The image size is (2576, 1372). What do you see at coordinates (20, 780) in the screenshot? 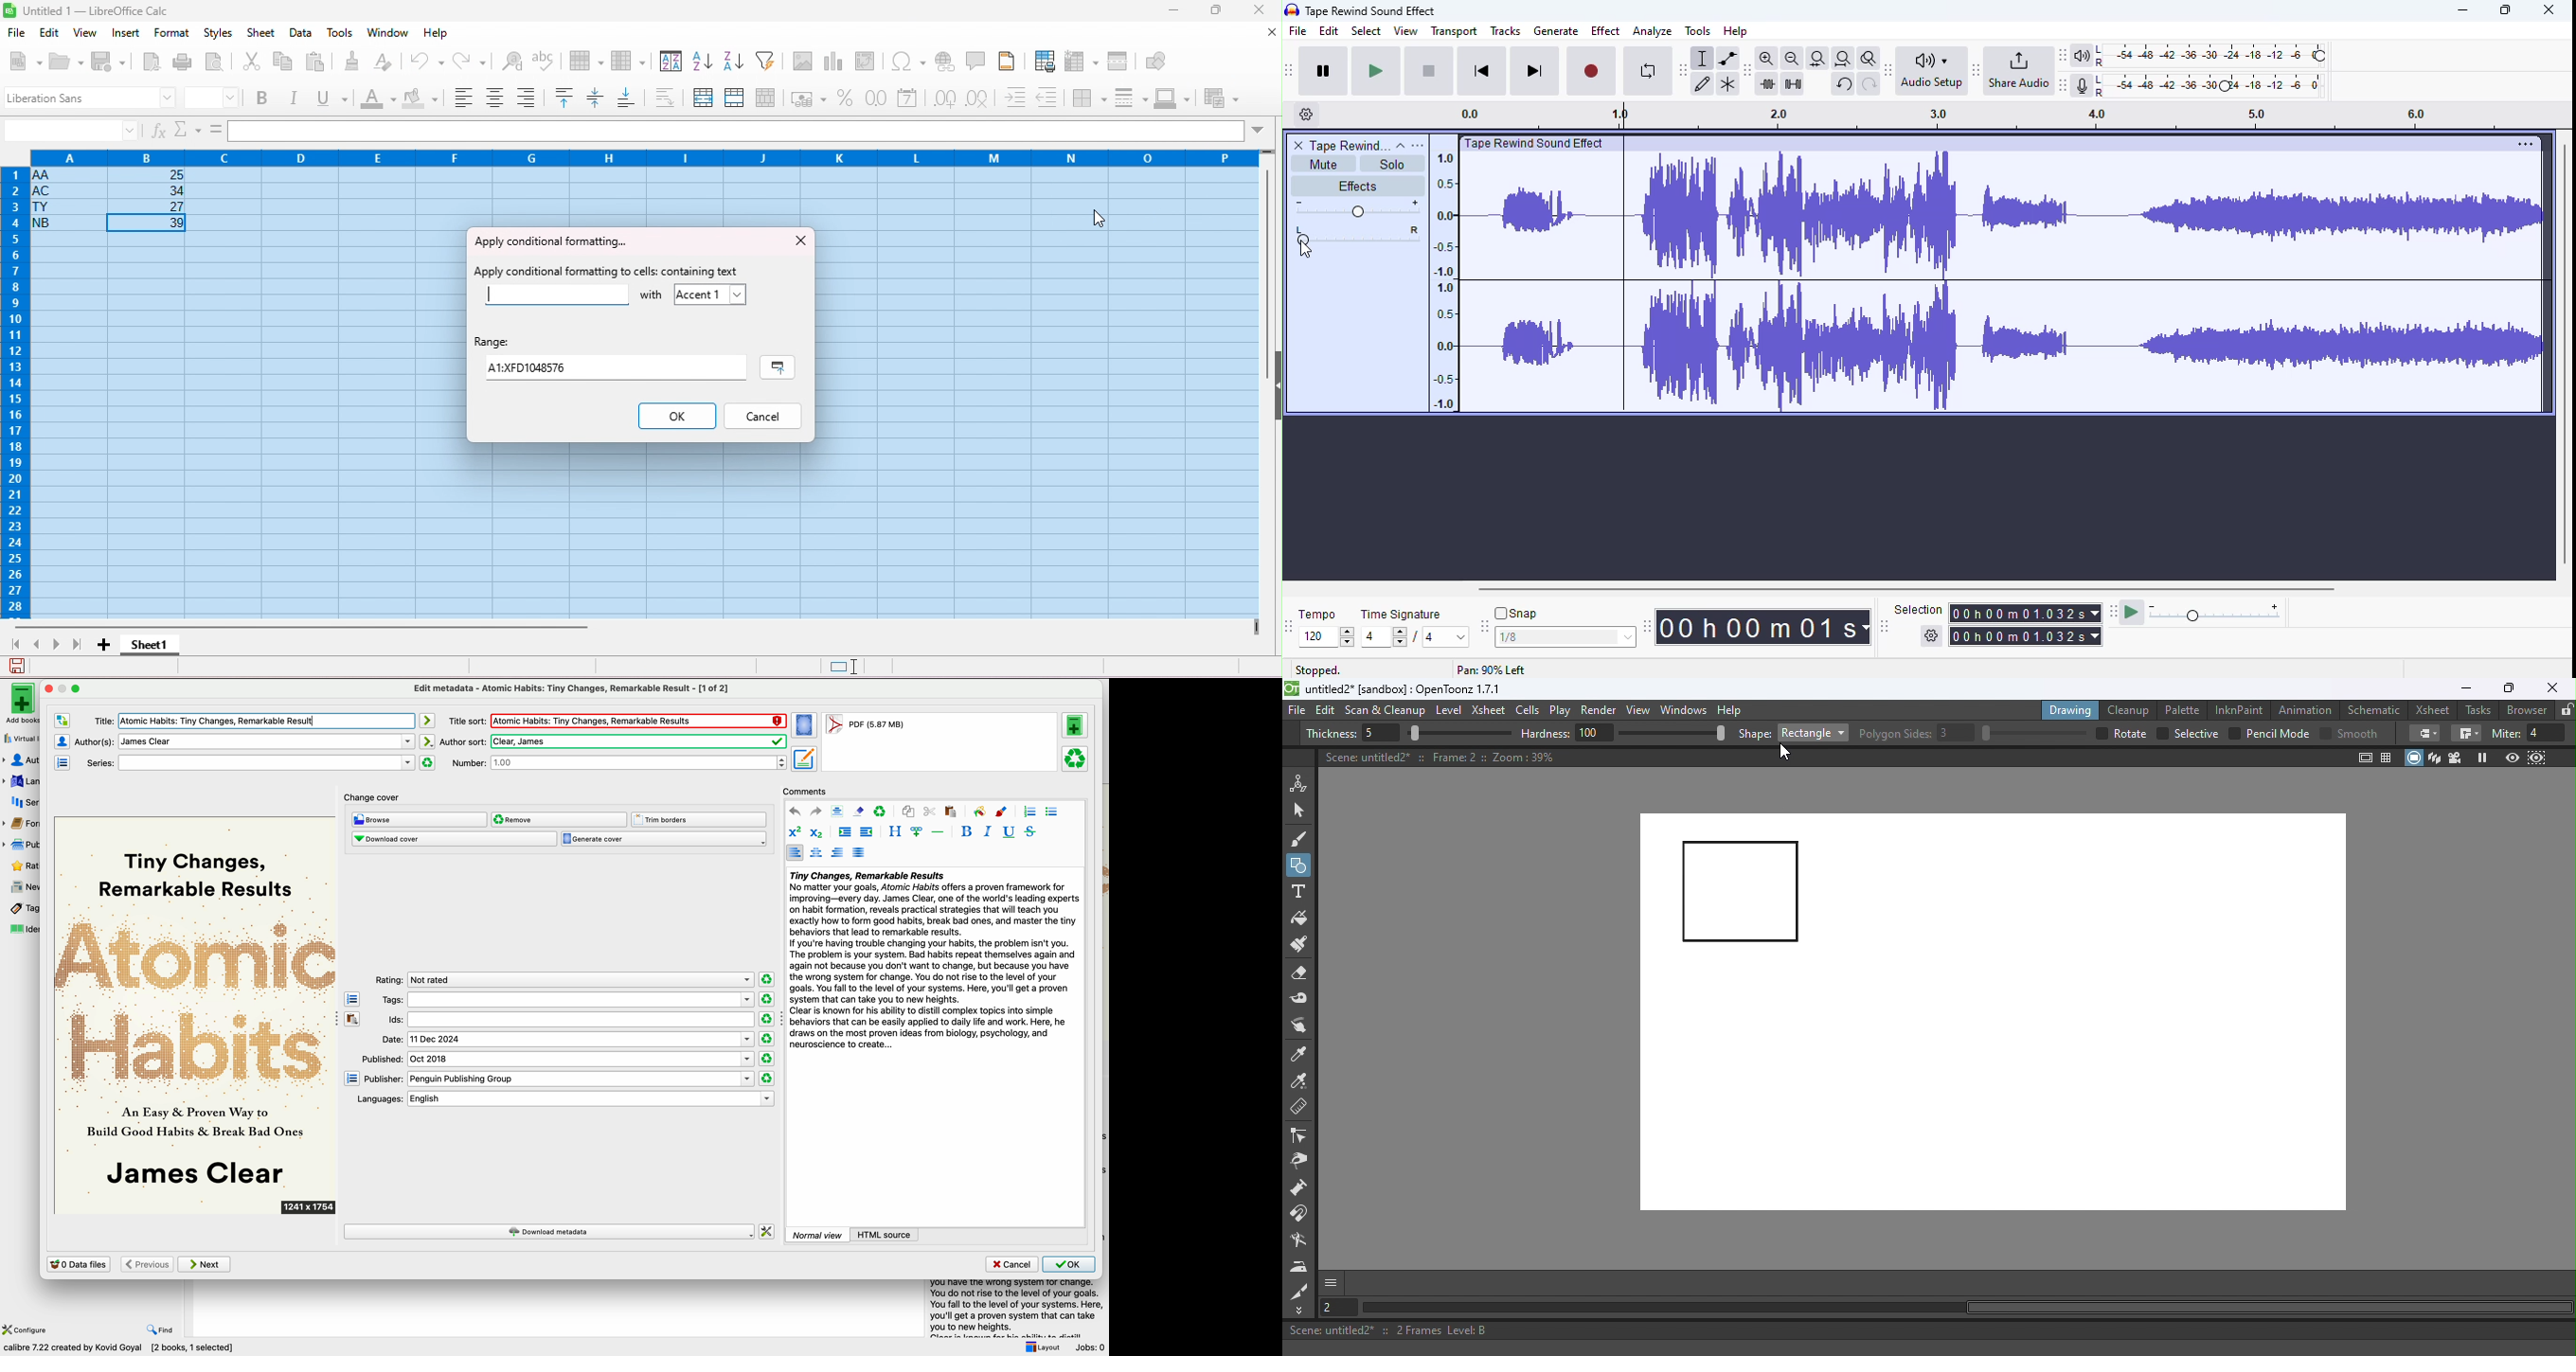
I see `languages` at bounding box center [20, 780].